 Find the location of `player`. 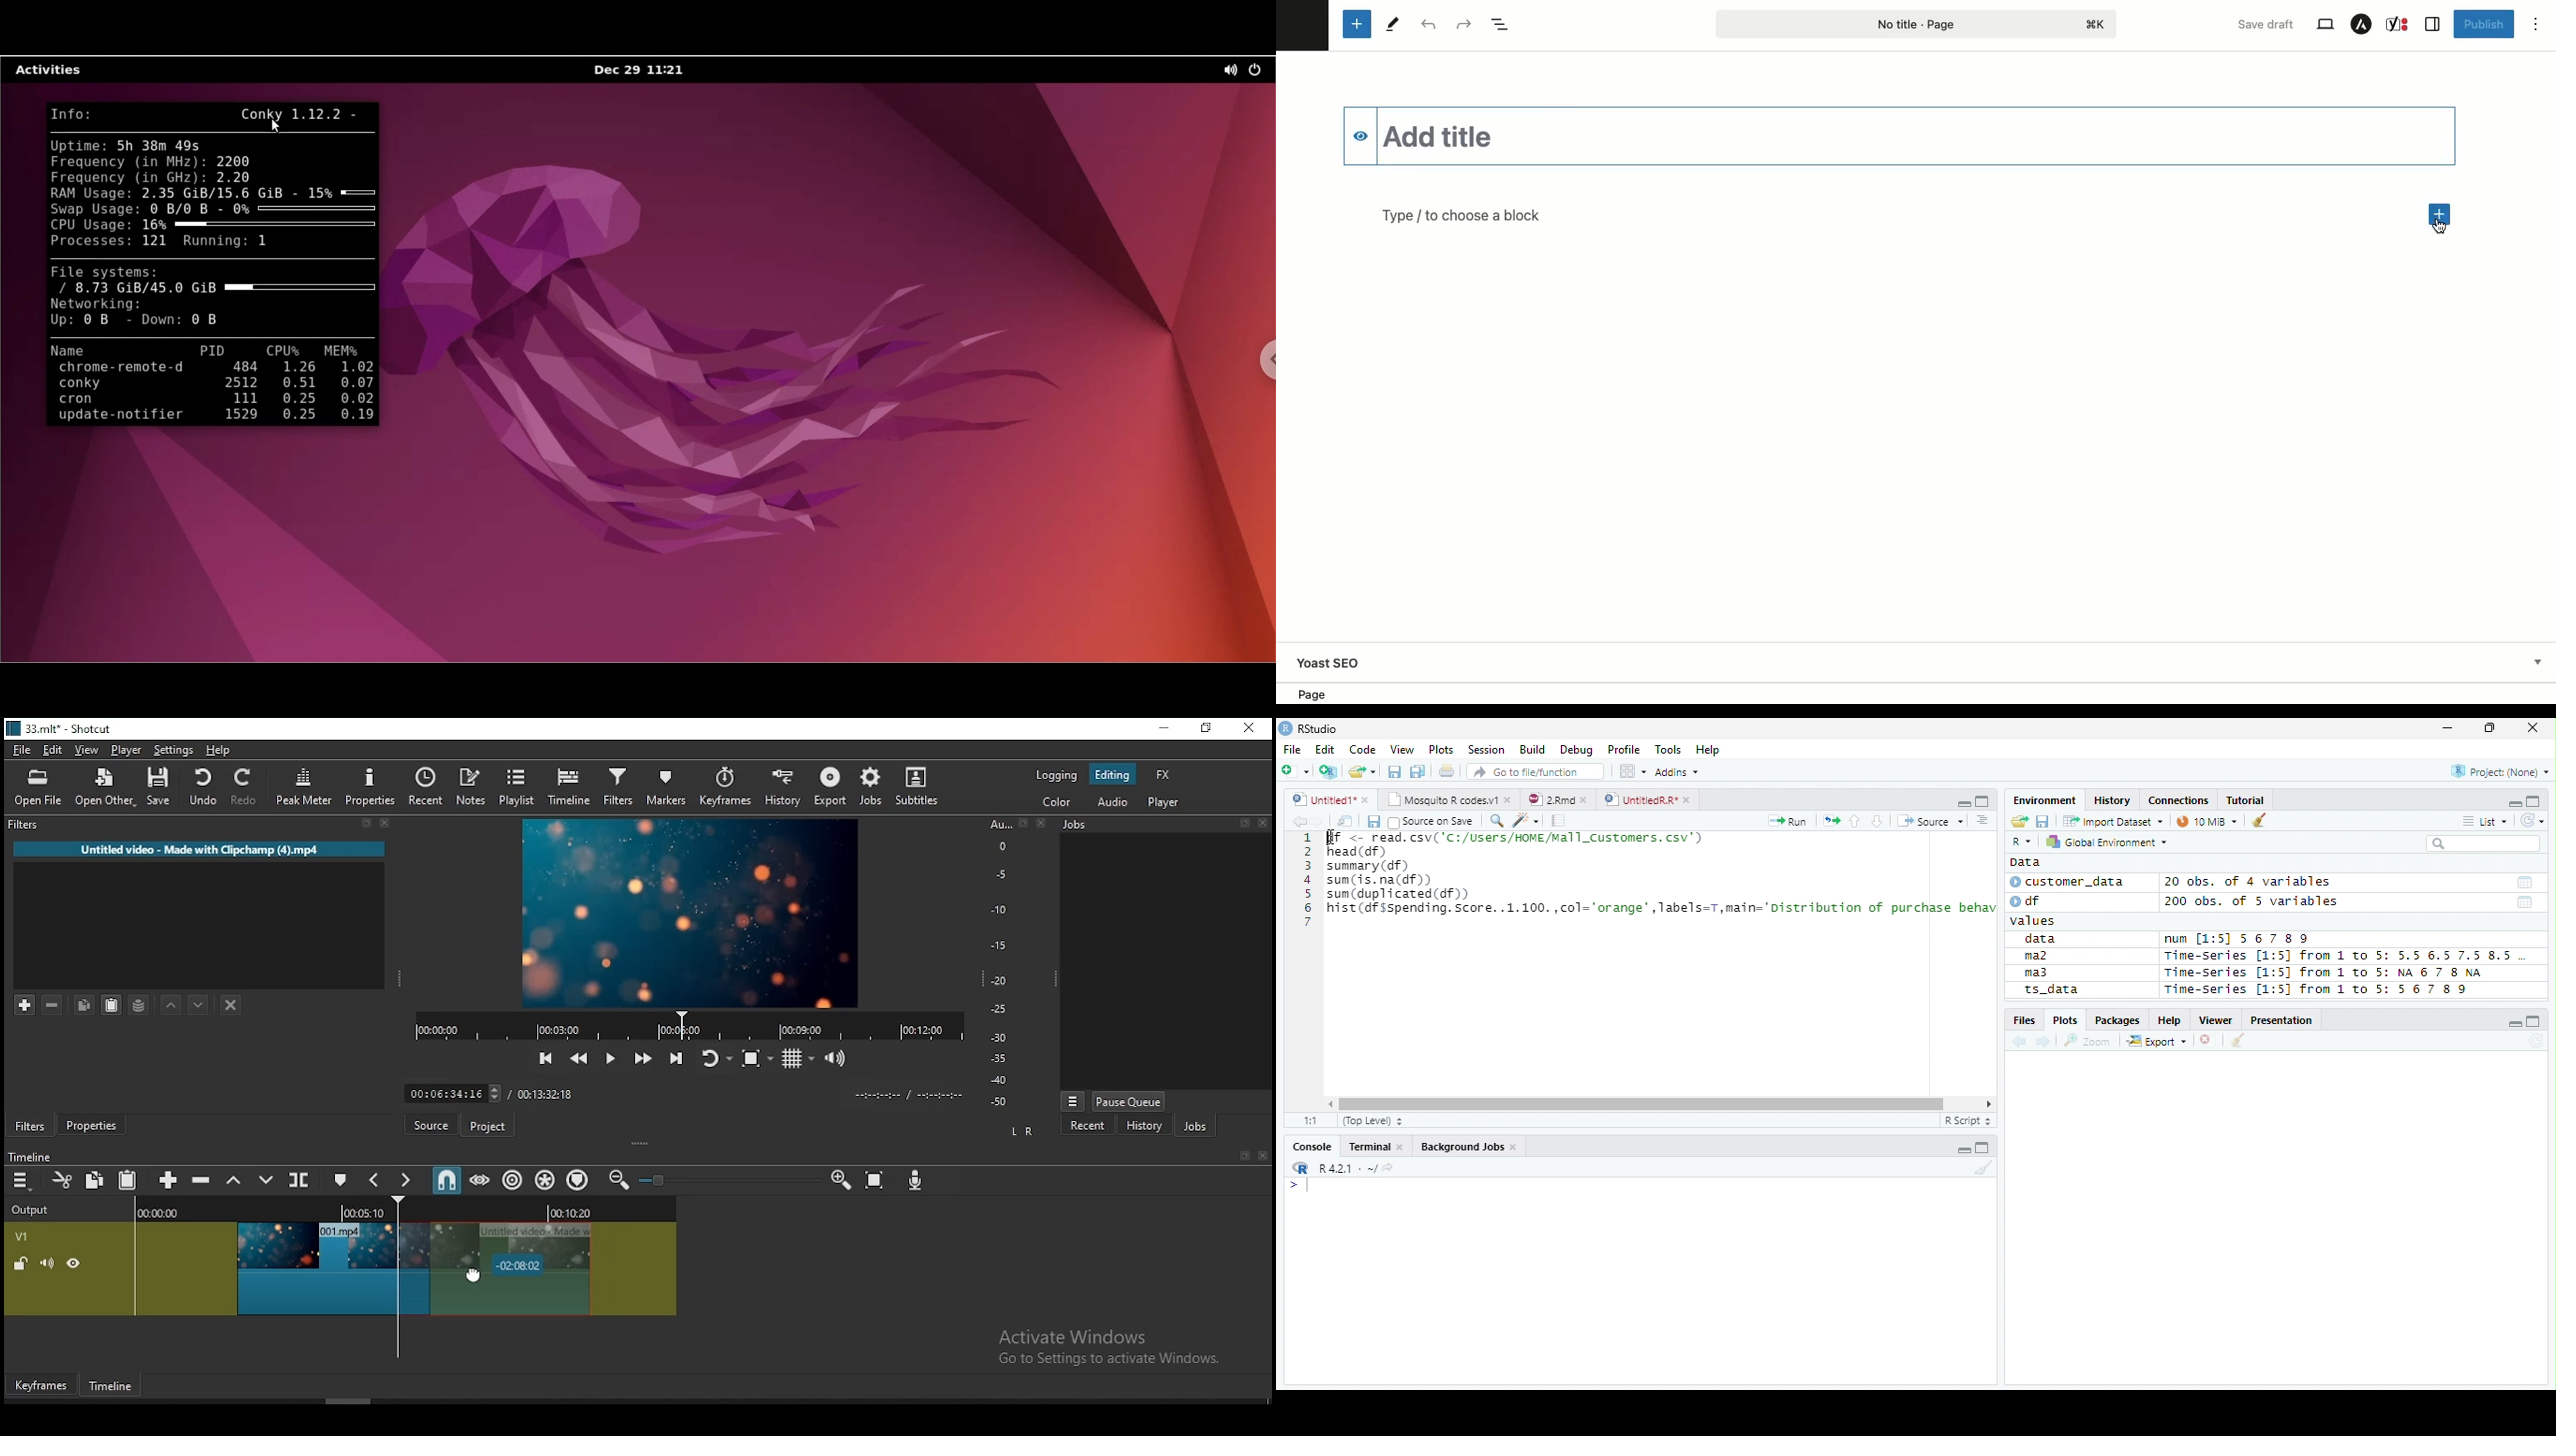

player is located at coordinates (1165, 804).